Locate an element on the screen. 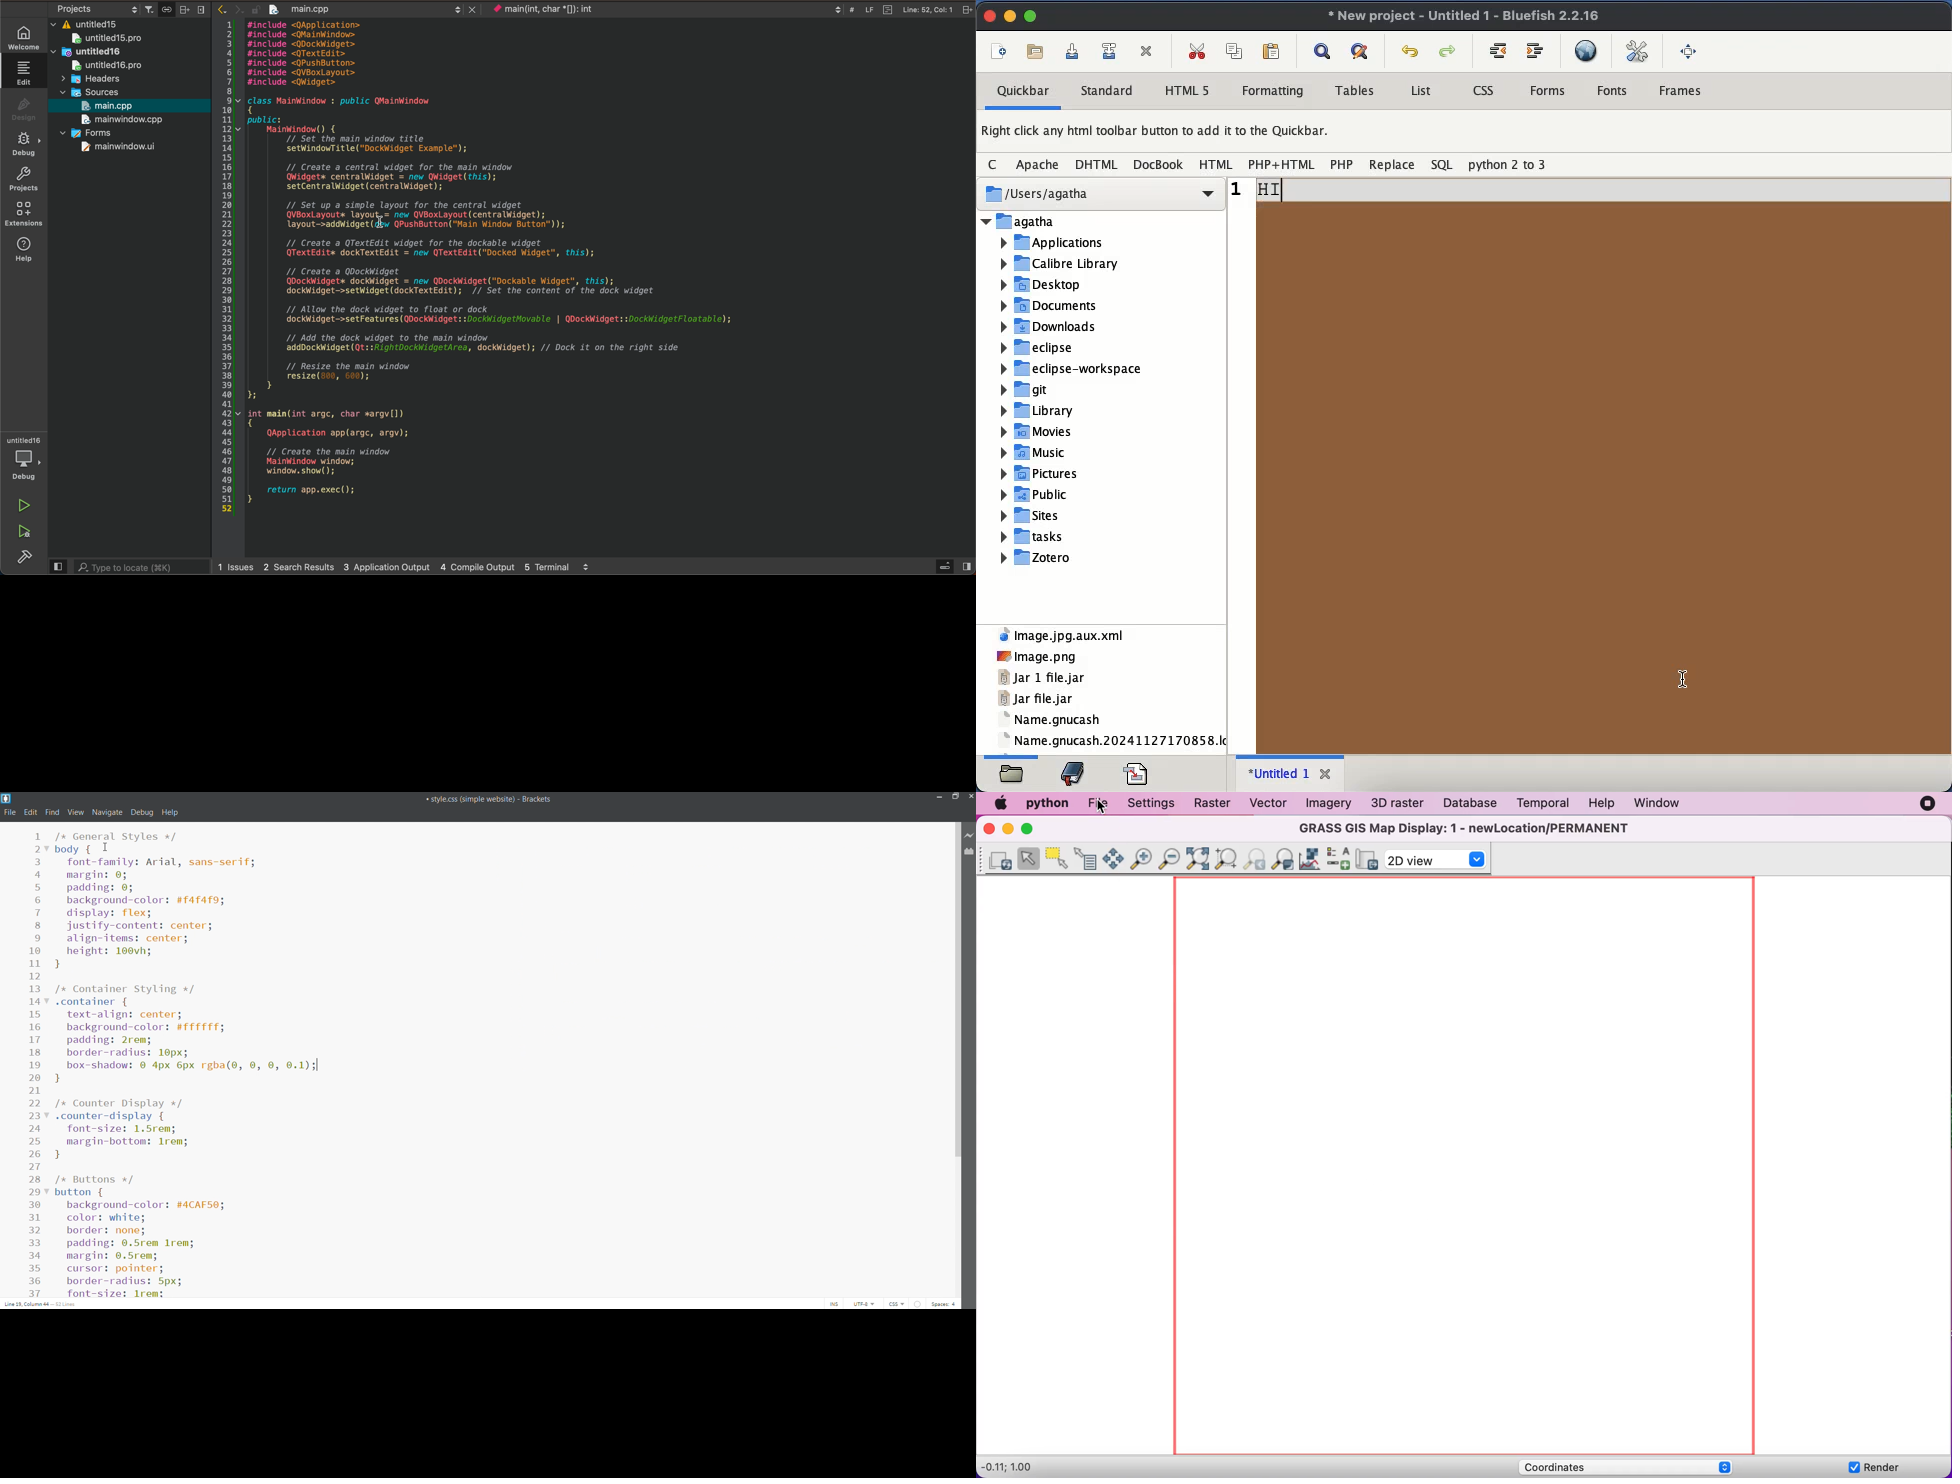  full screen is located at coordinates (1688, 50).